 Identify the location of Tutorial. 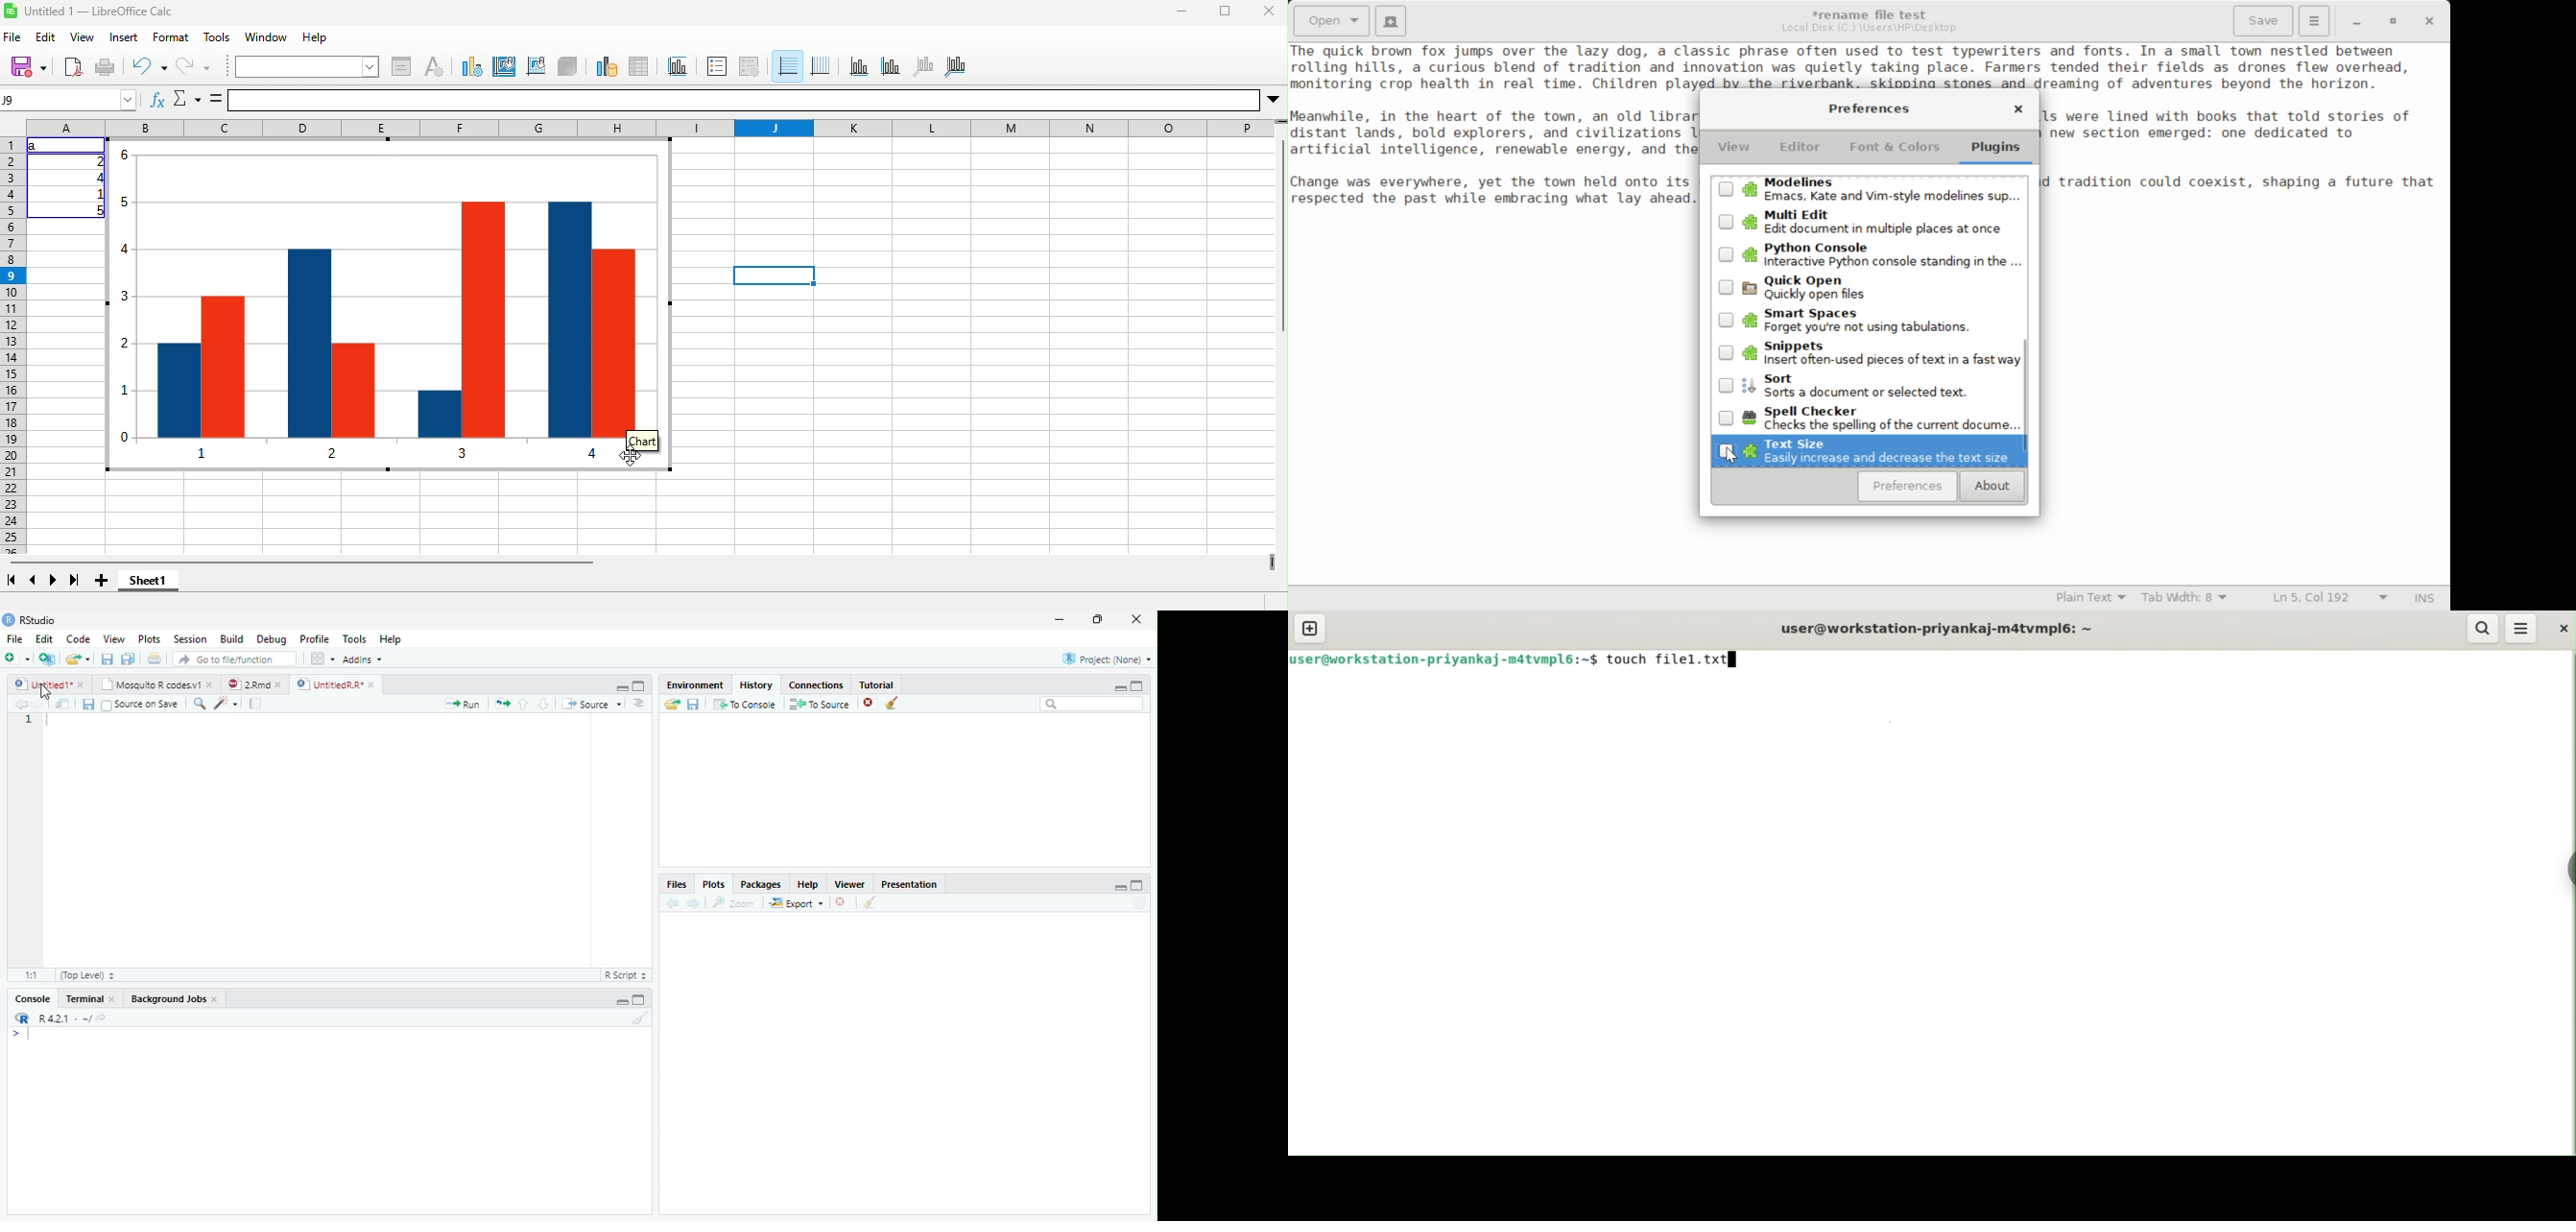
(877, 685).